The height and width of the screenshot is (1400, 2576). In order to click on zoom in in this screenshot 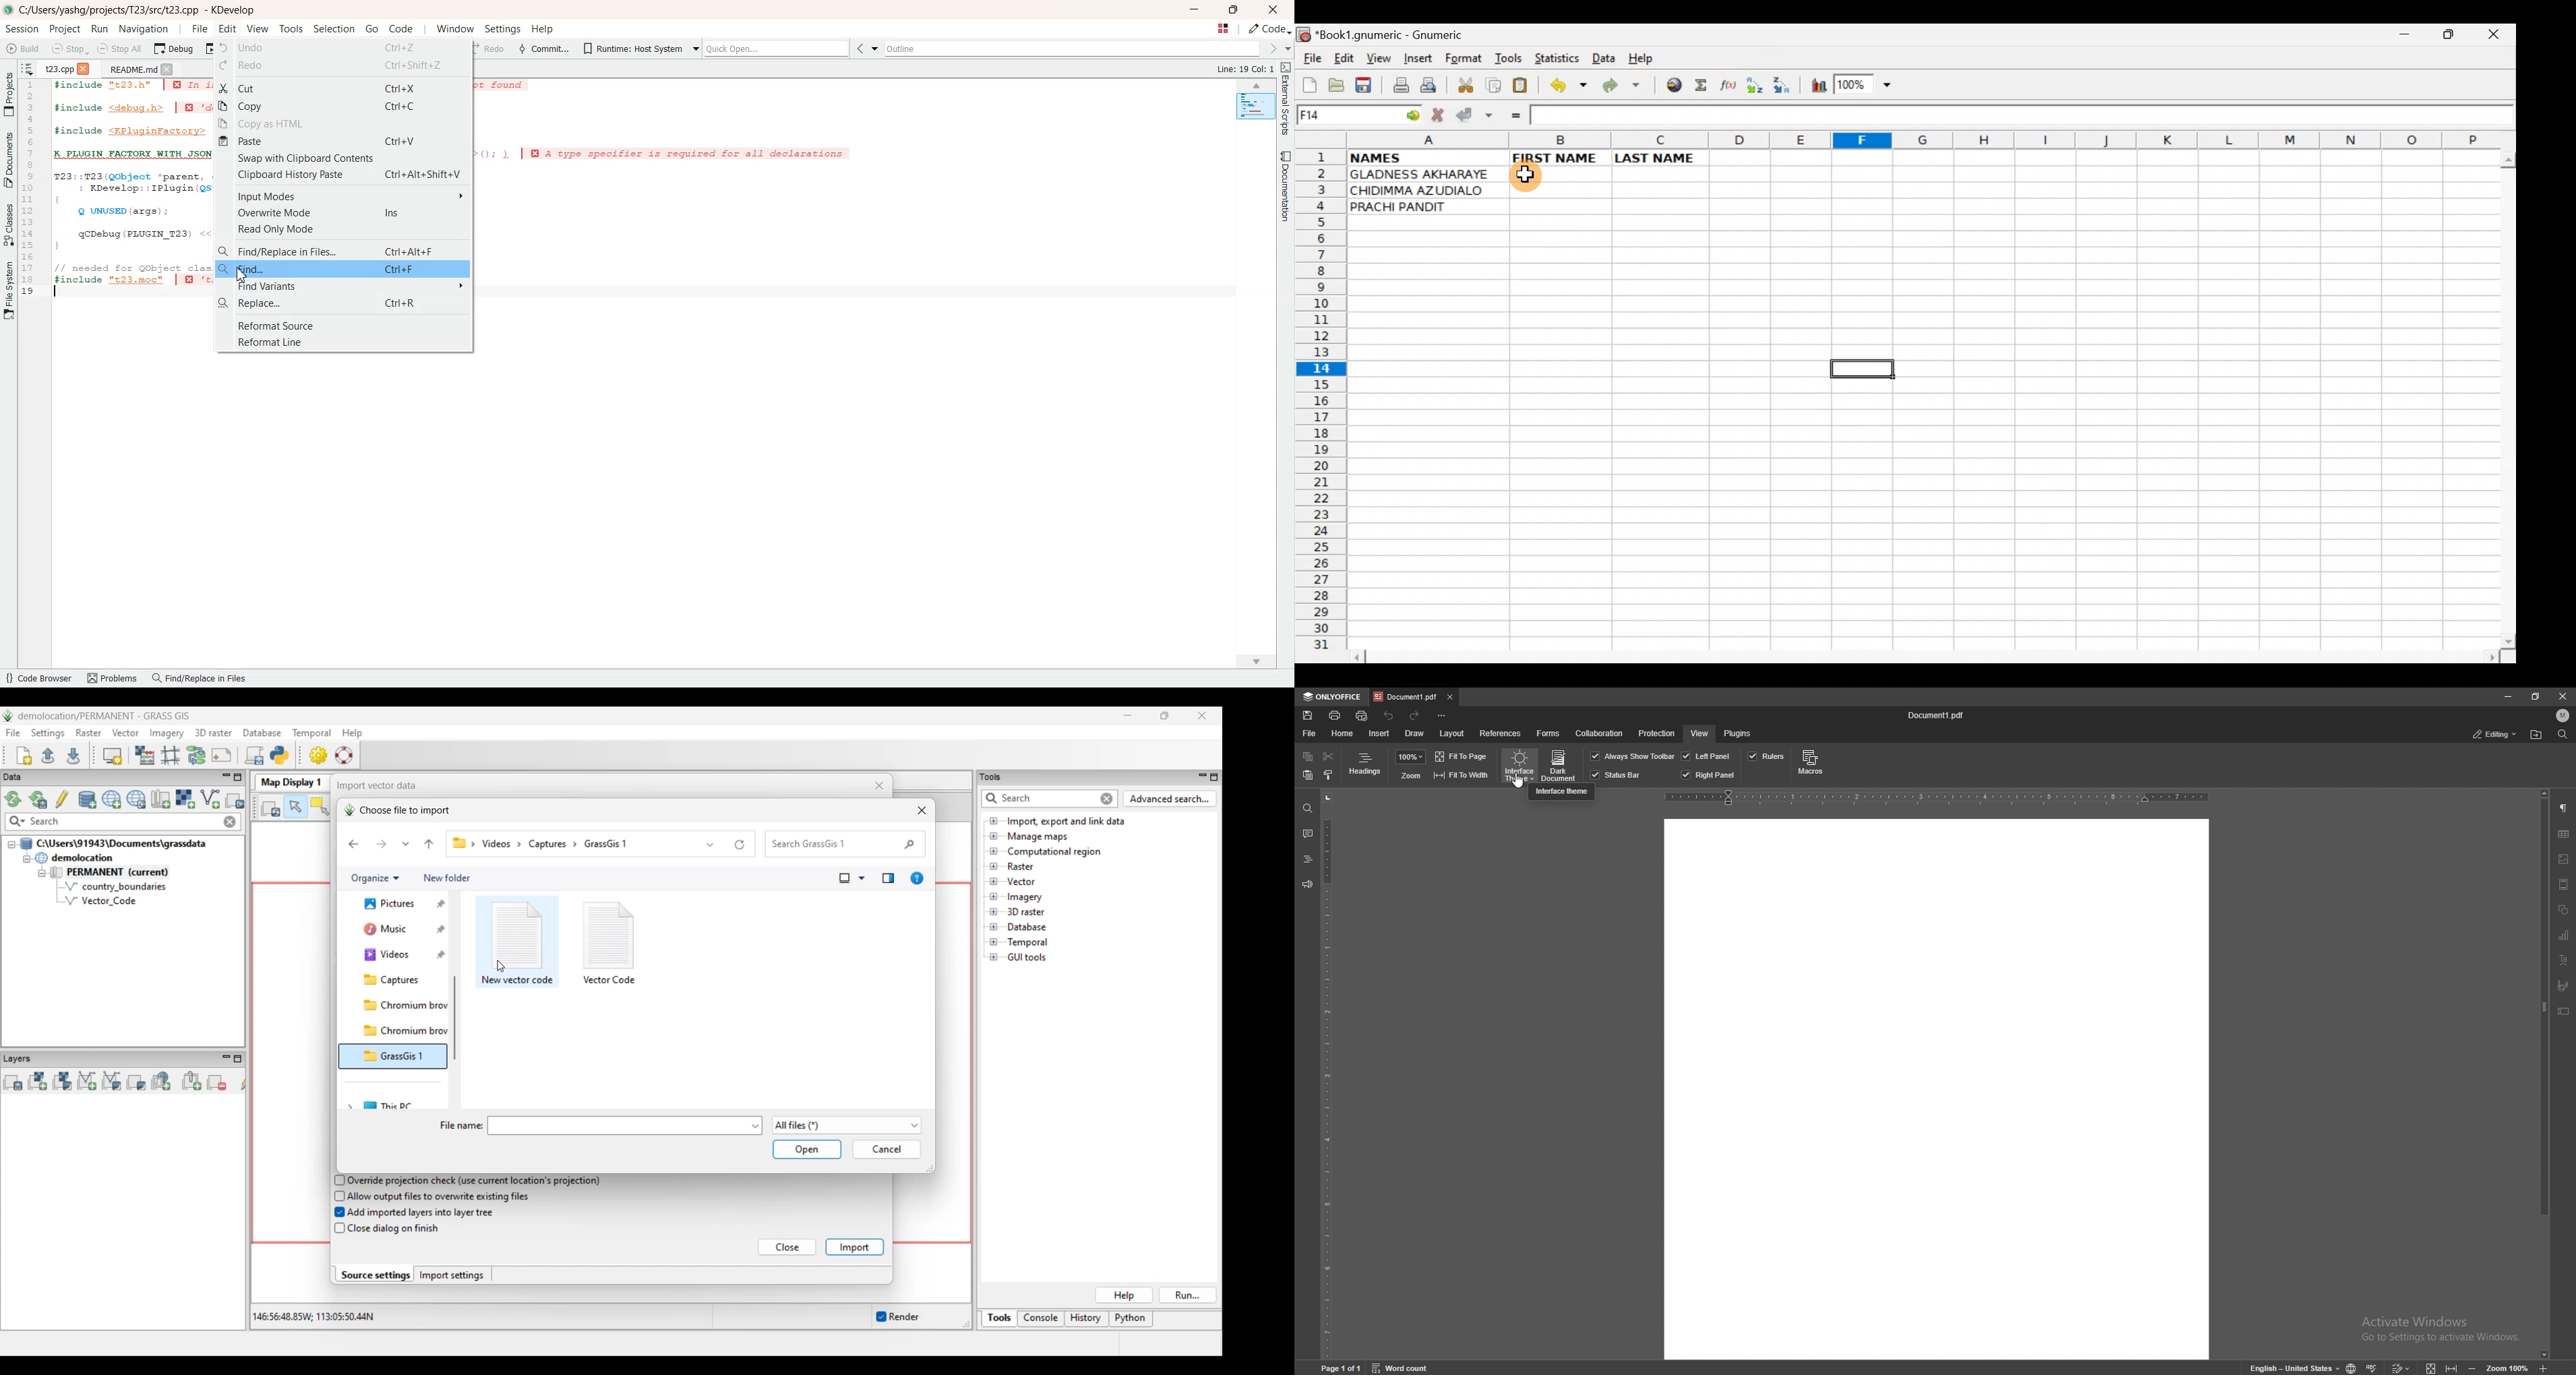, I will do `click(2546, 1367)`.